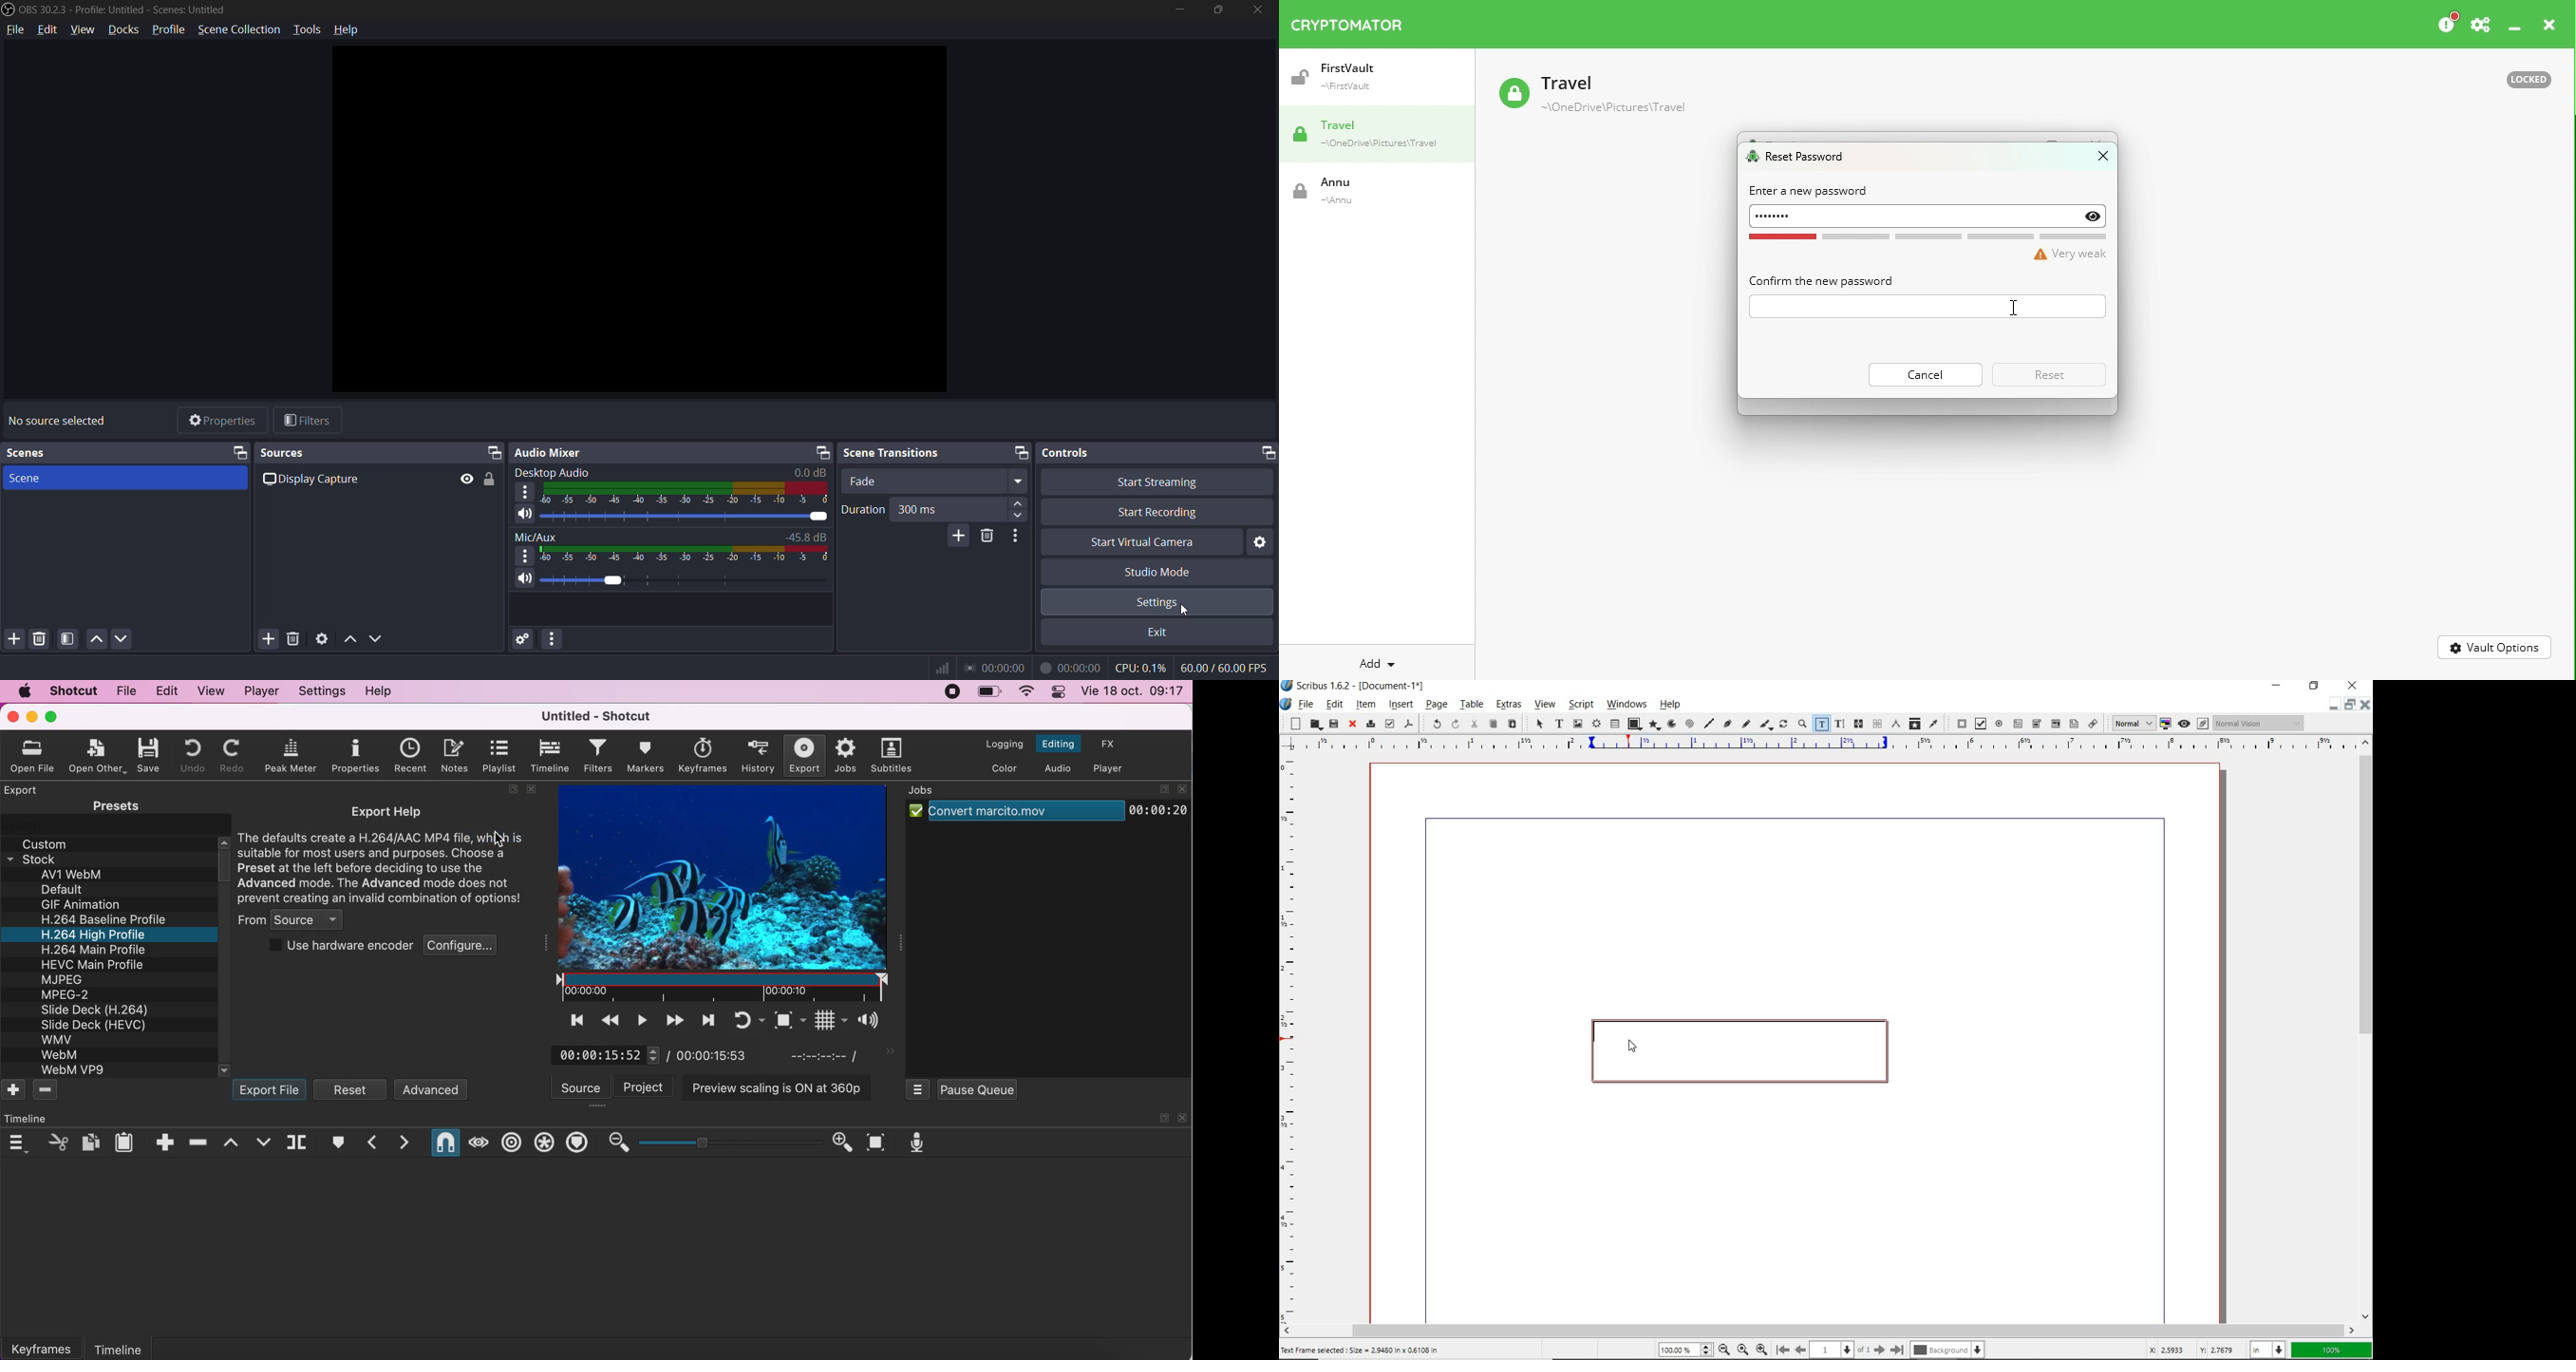  I want to click on toggle color, so click(2166, 724).